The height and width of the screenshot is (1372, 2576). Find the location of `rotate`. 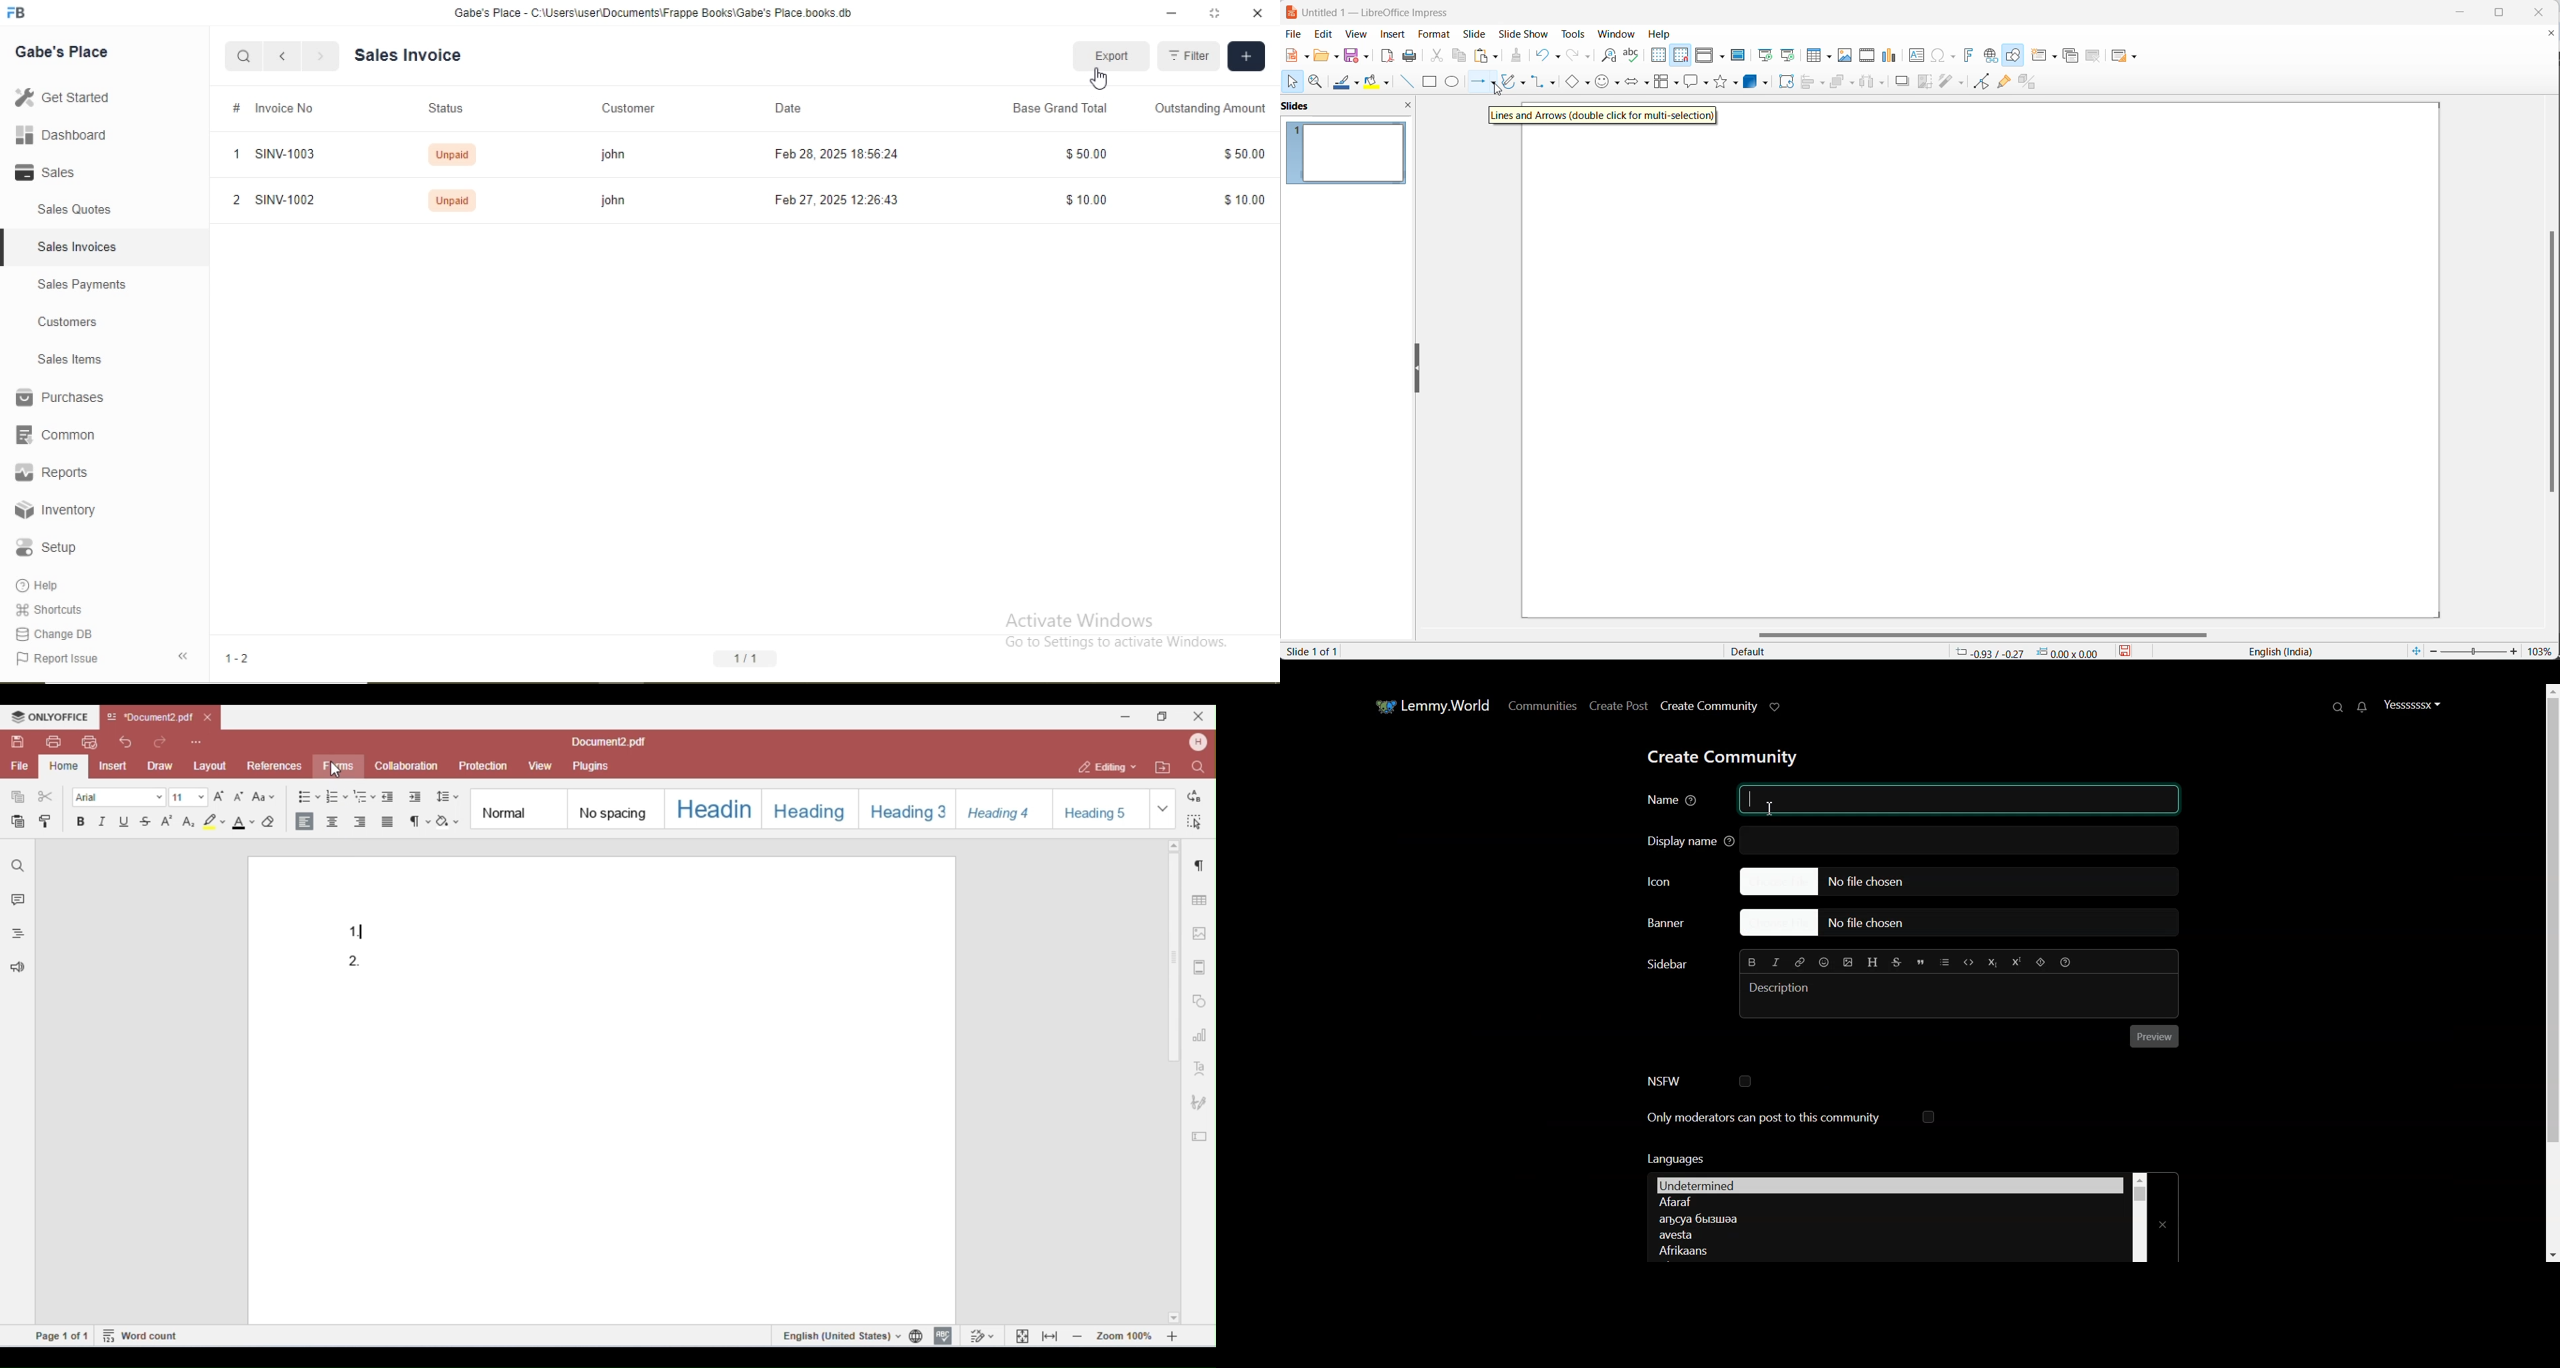

rotate is located at coordinates (1786, 83).